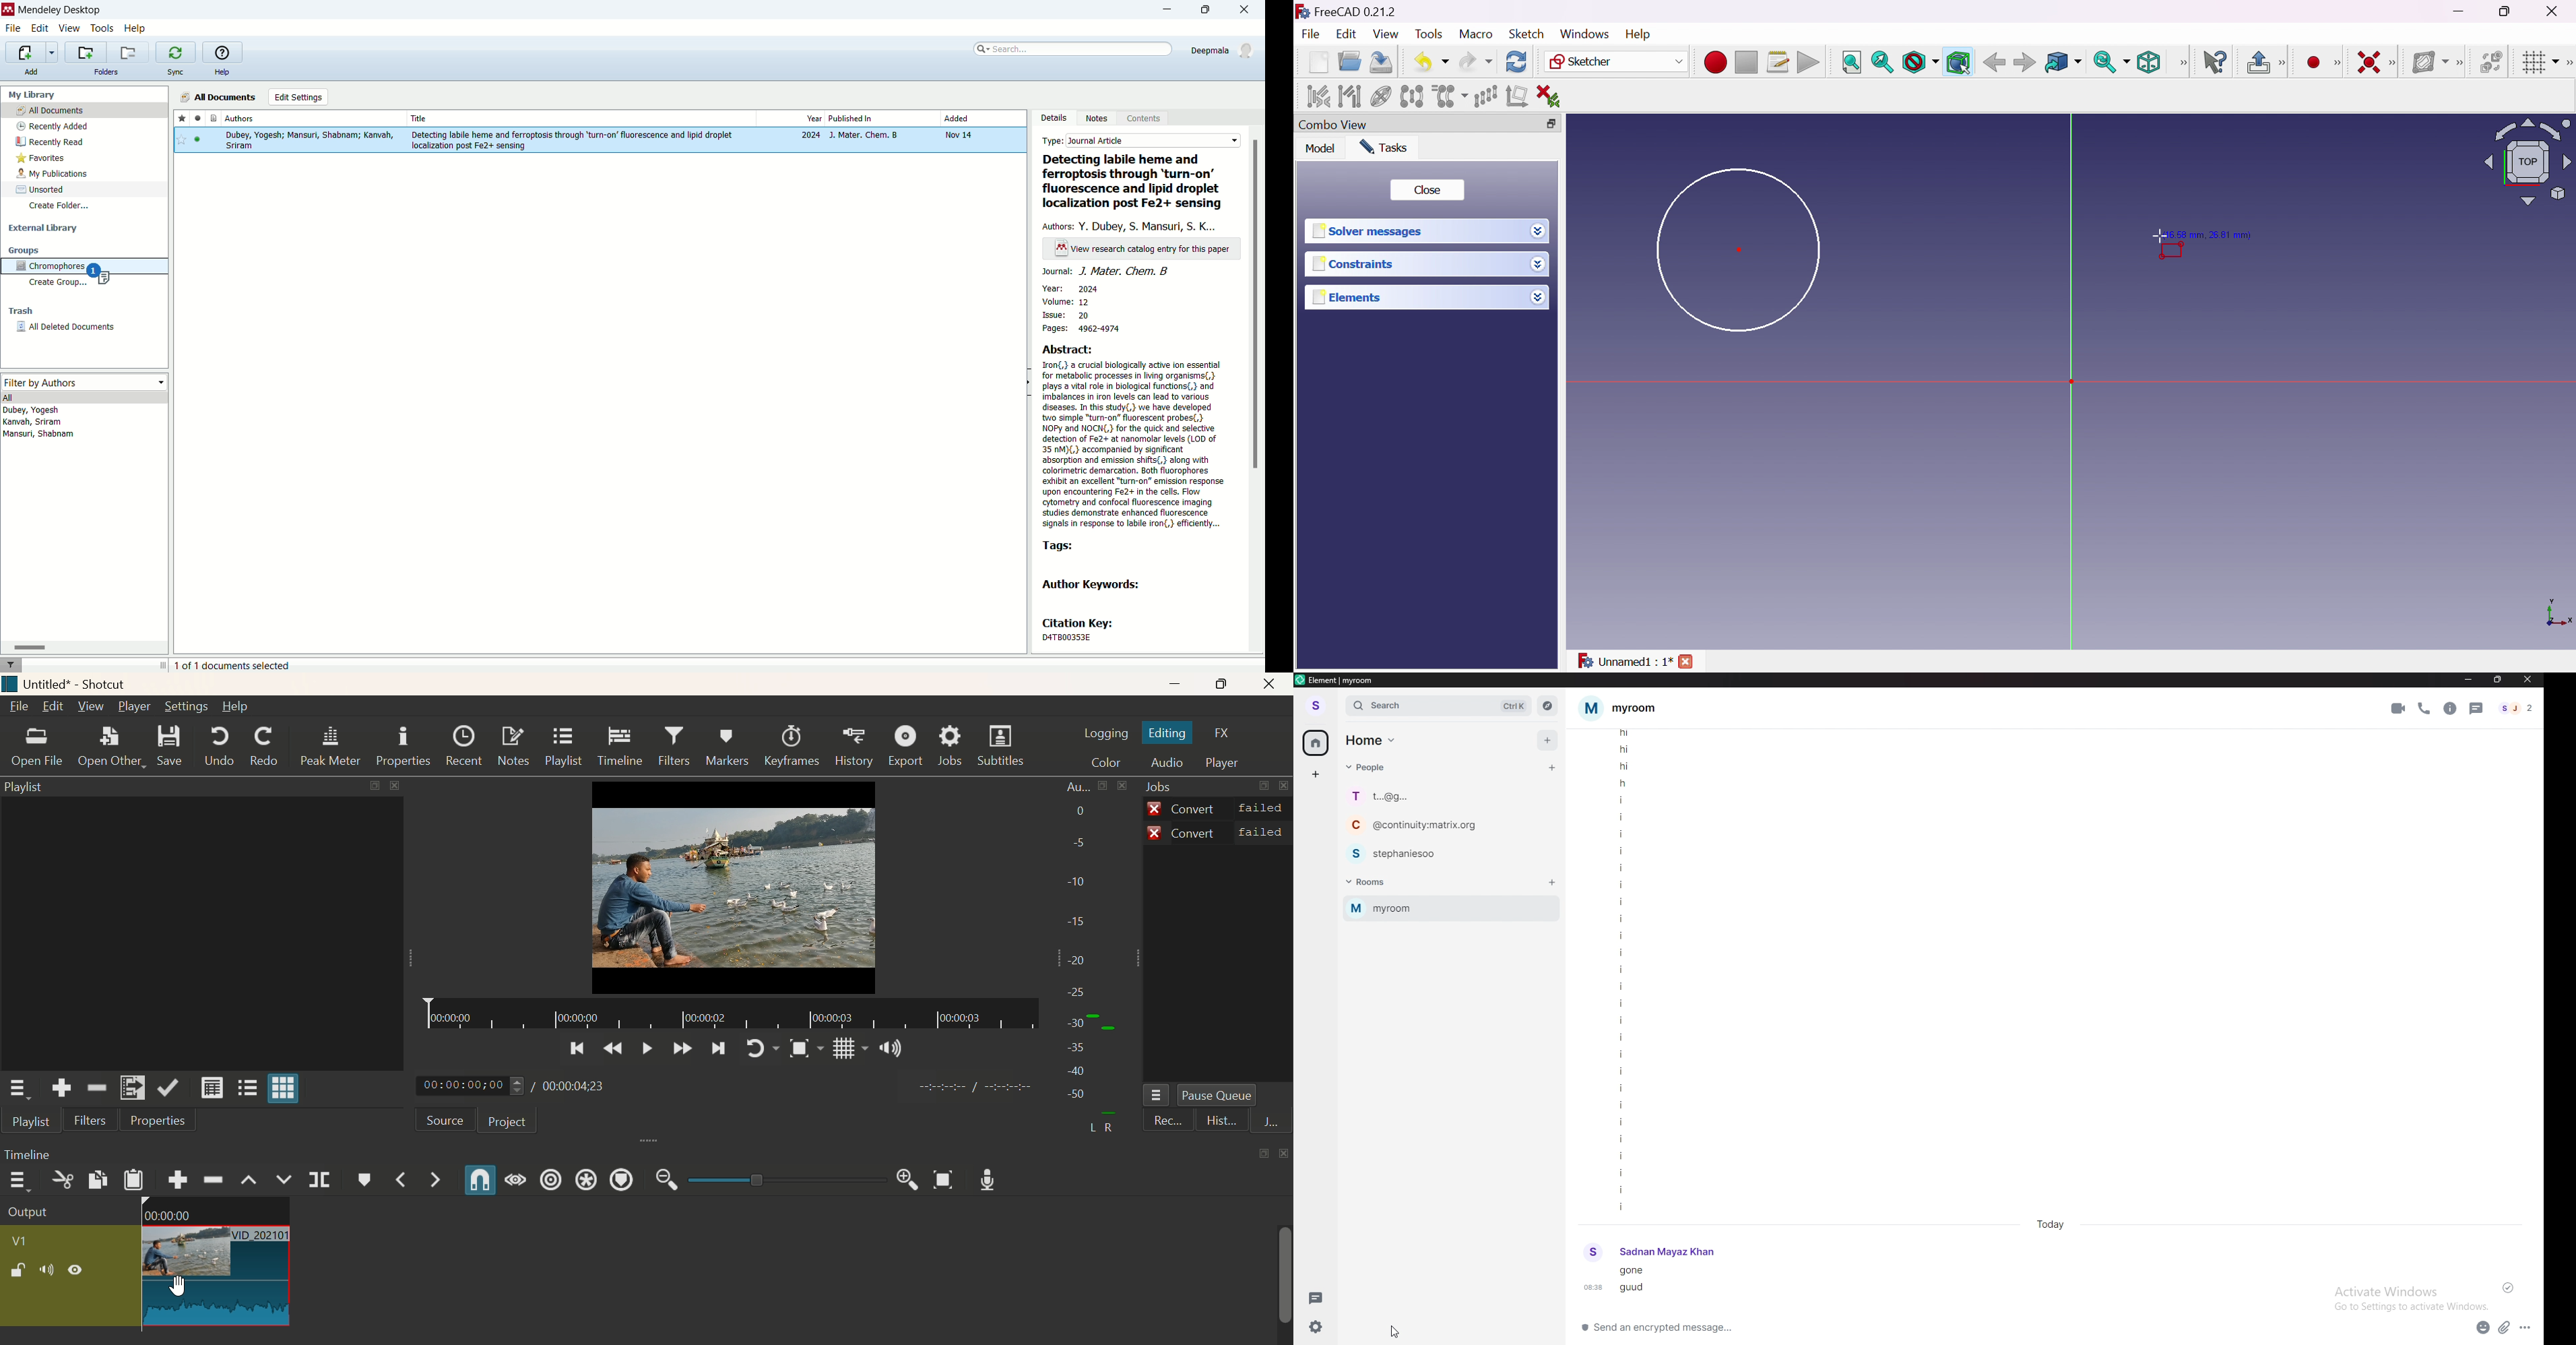 This screenshot has height=1372, width=2576. I want to click on chat, so click(1437, 824).